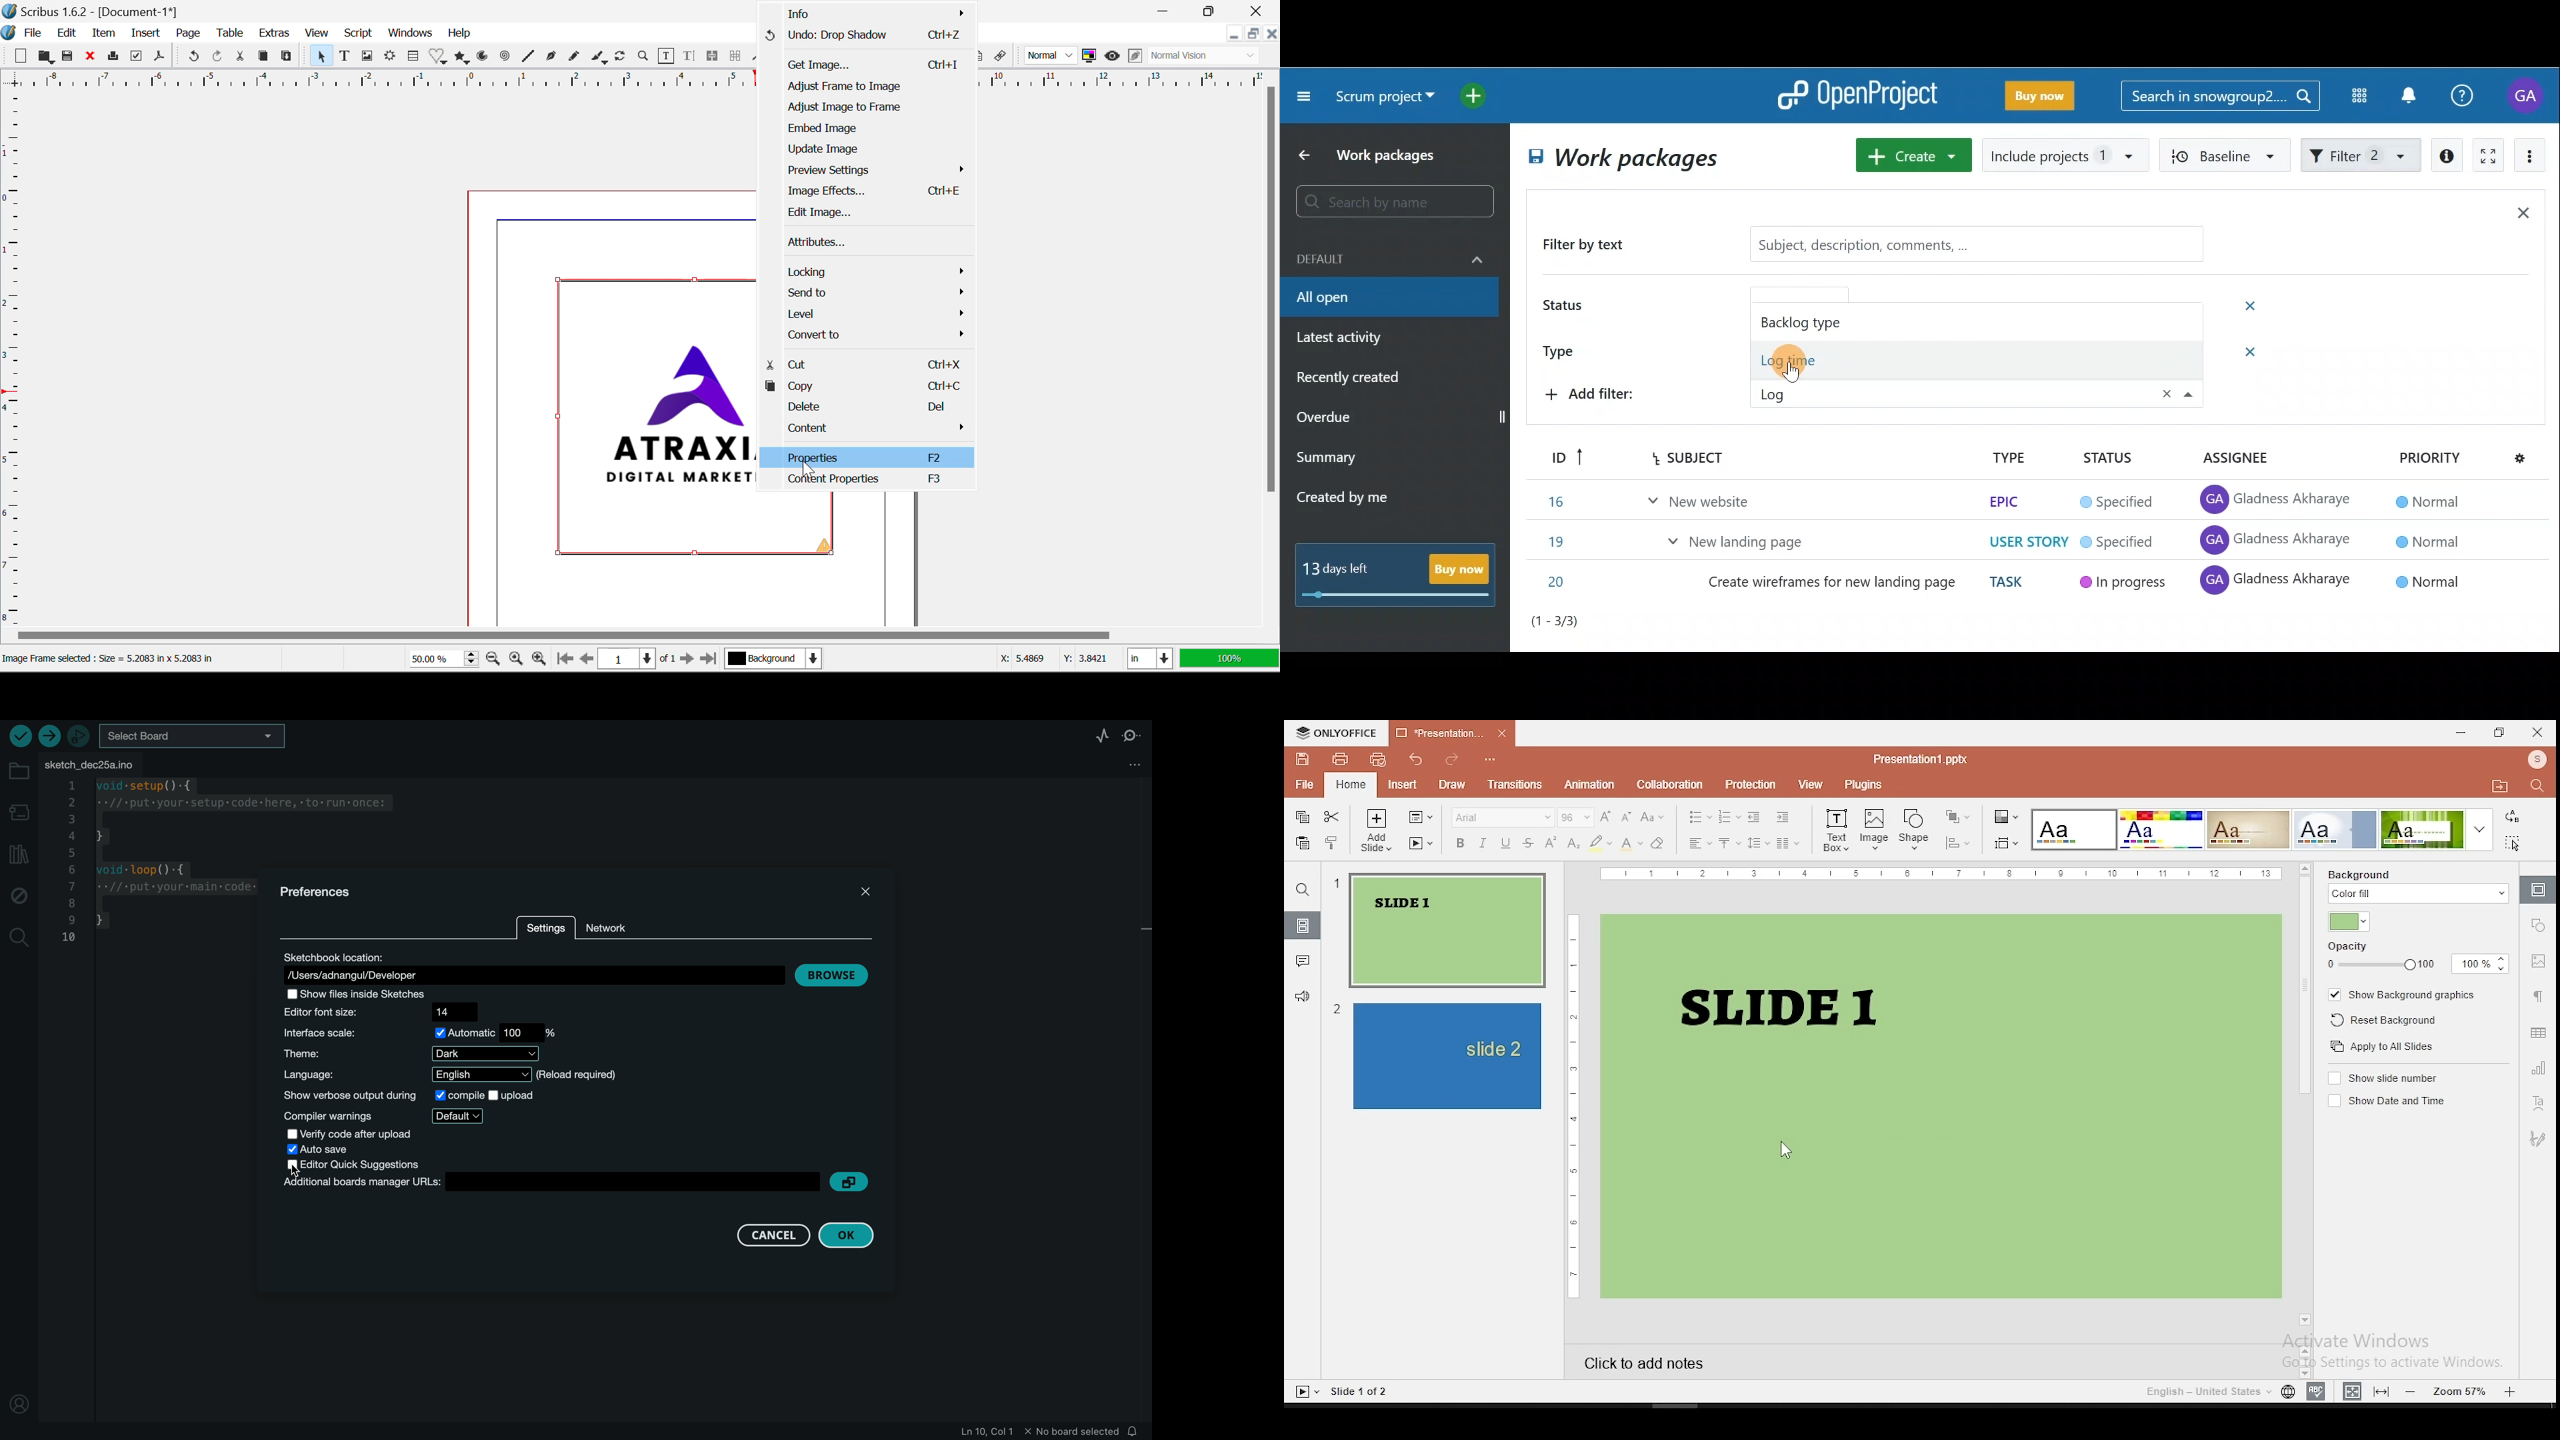 Image resolution: width=2576 pixels, height=1456 pixels. I want to click on Presentation1.pptx, so click(1921, 759).